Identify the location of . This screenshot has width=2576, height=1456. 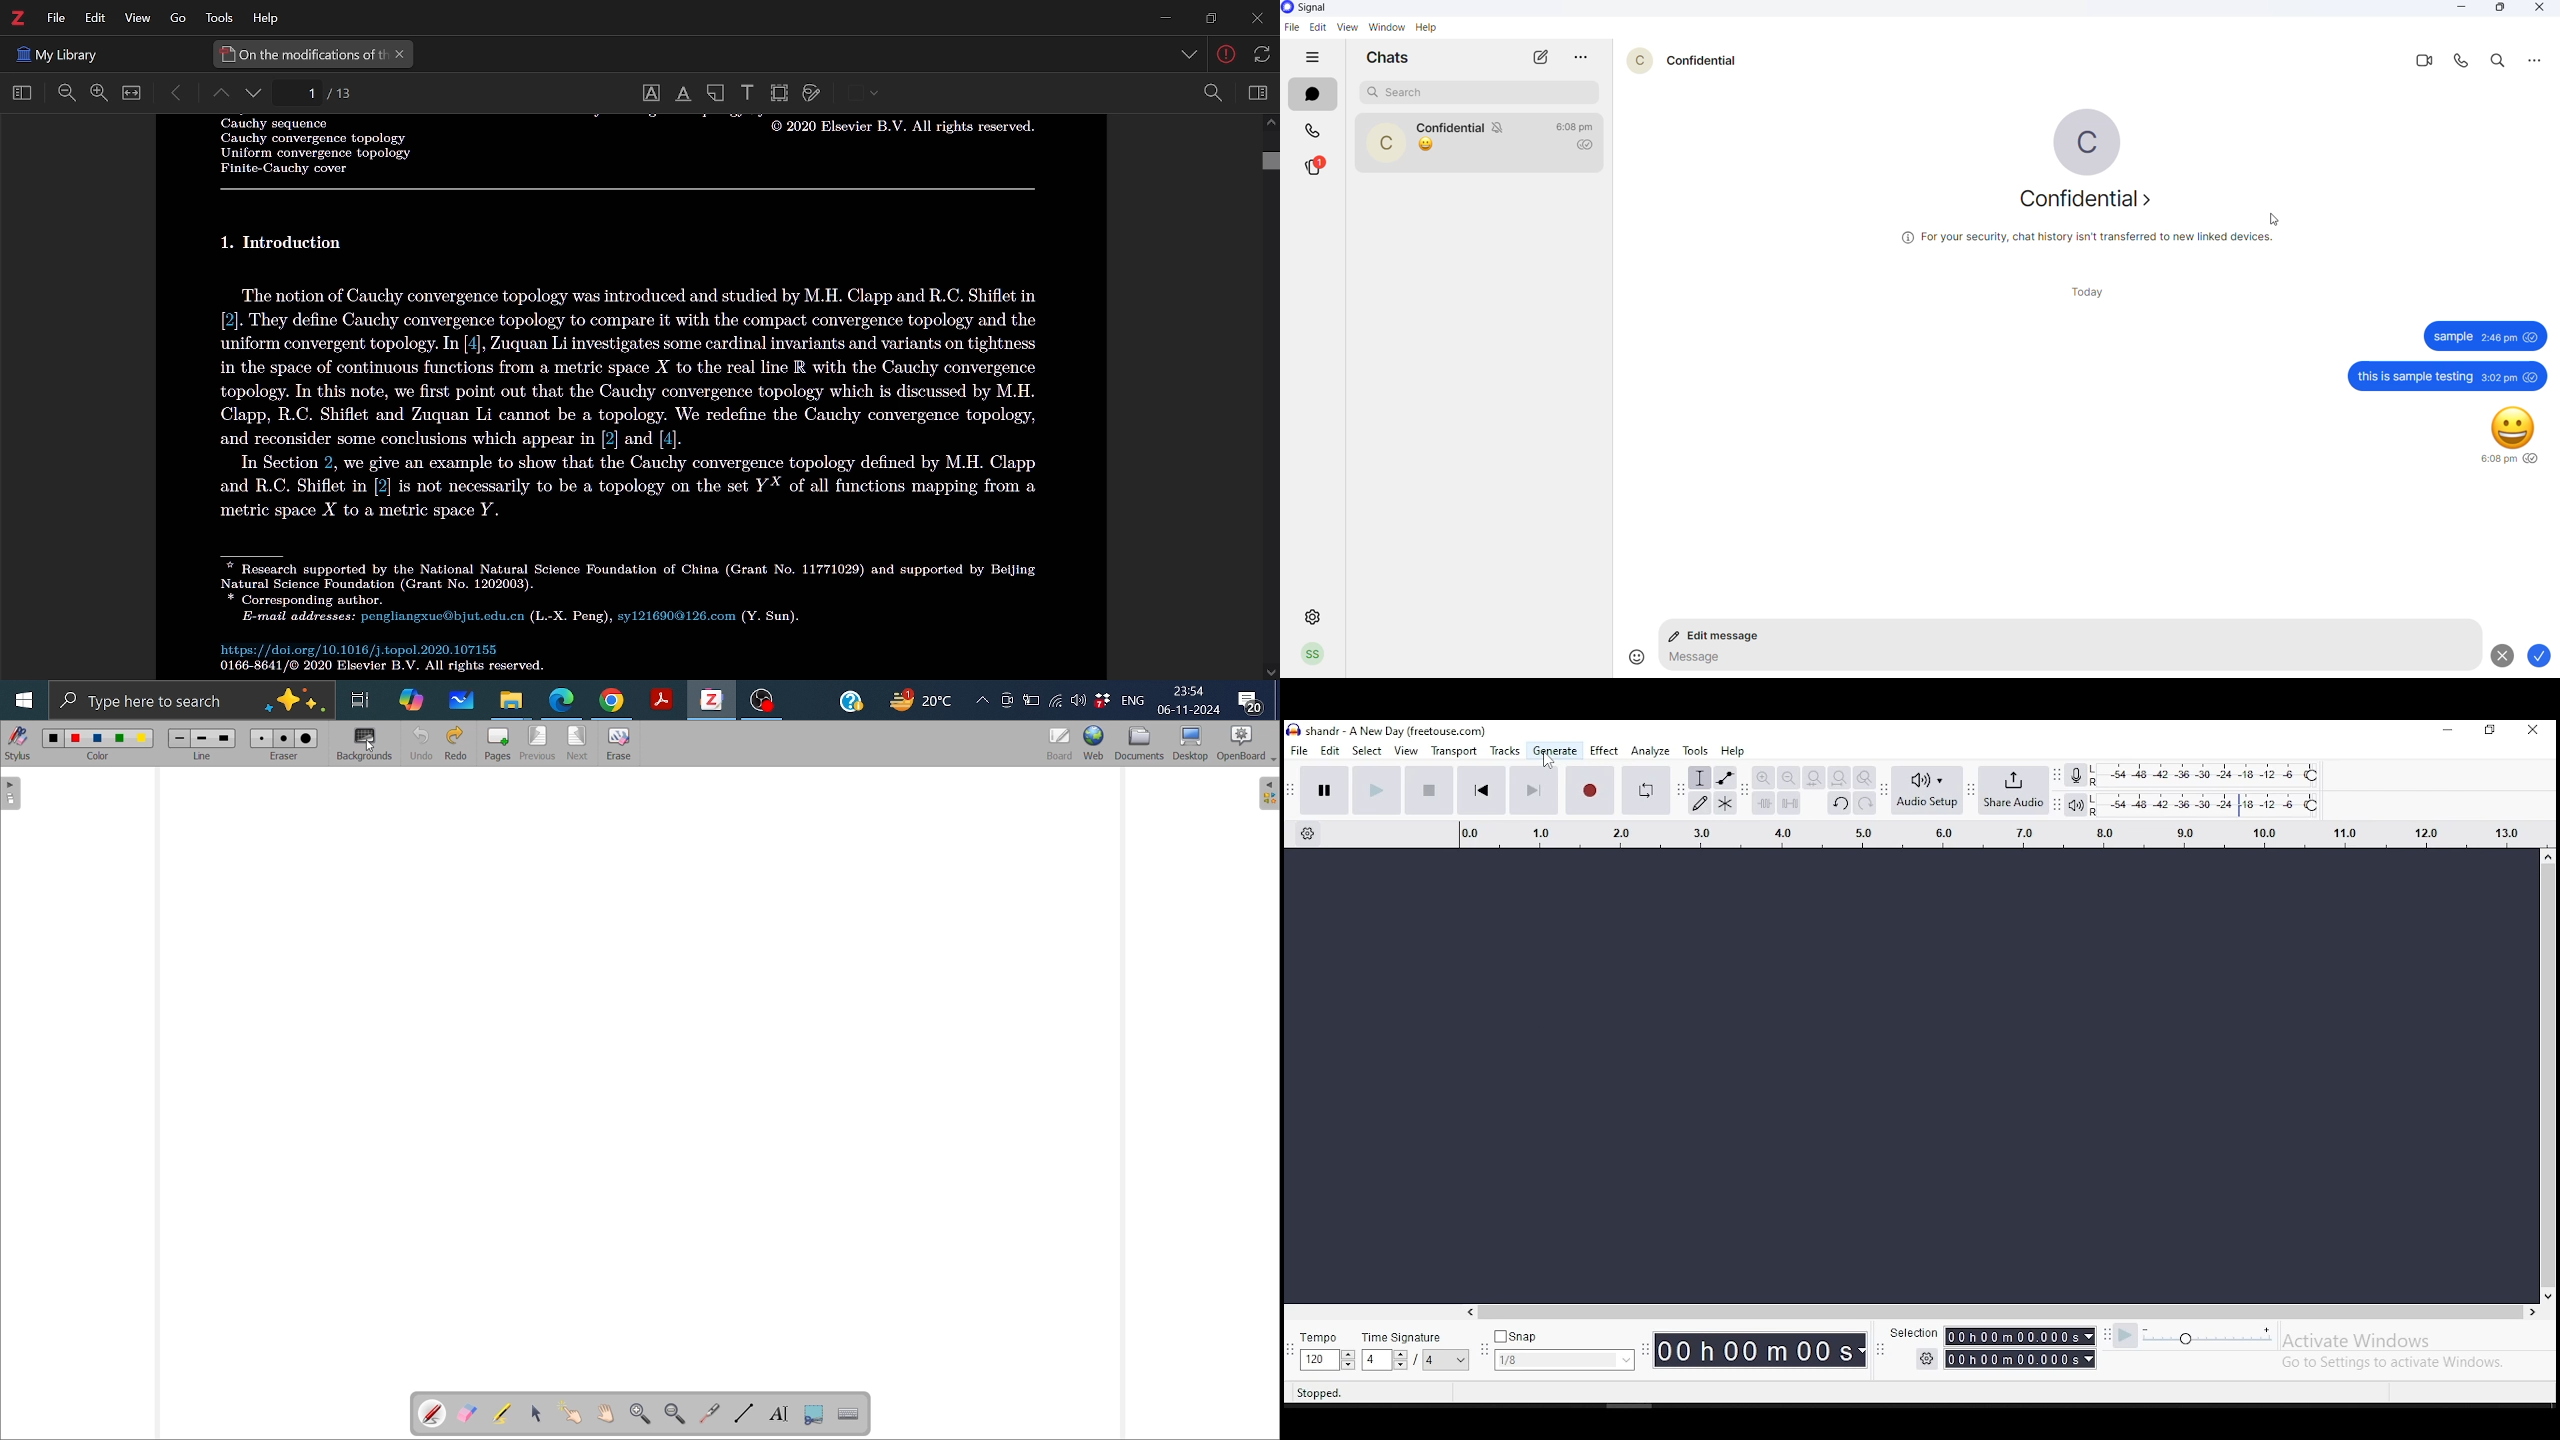
(638, 403).